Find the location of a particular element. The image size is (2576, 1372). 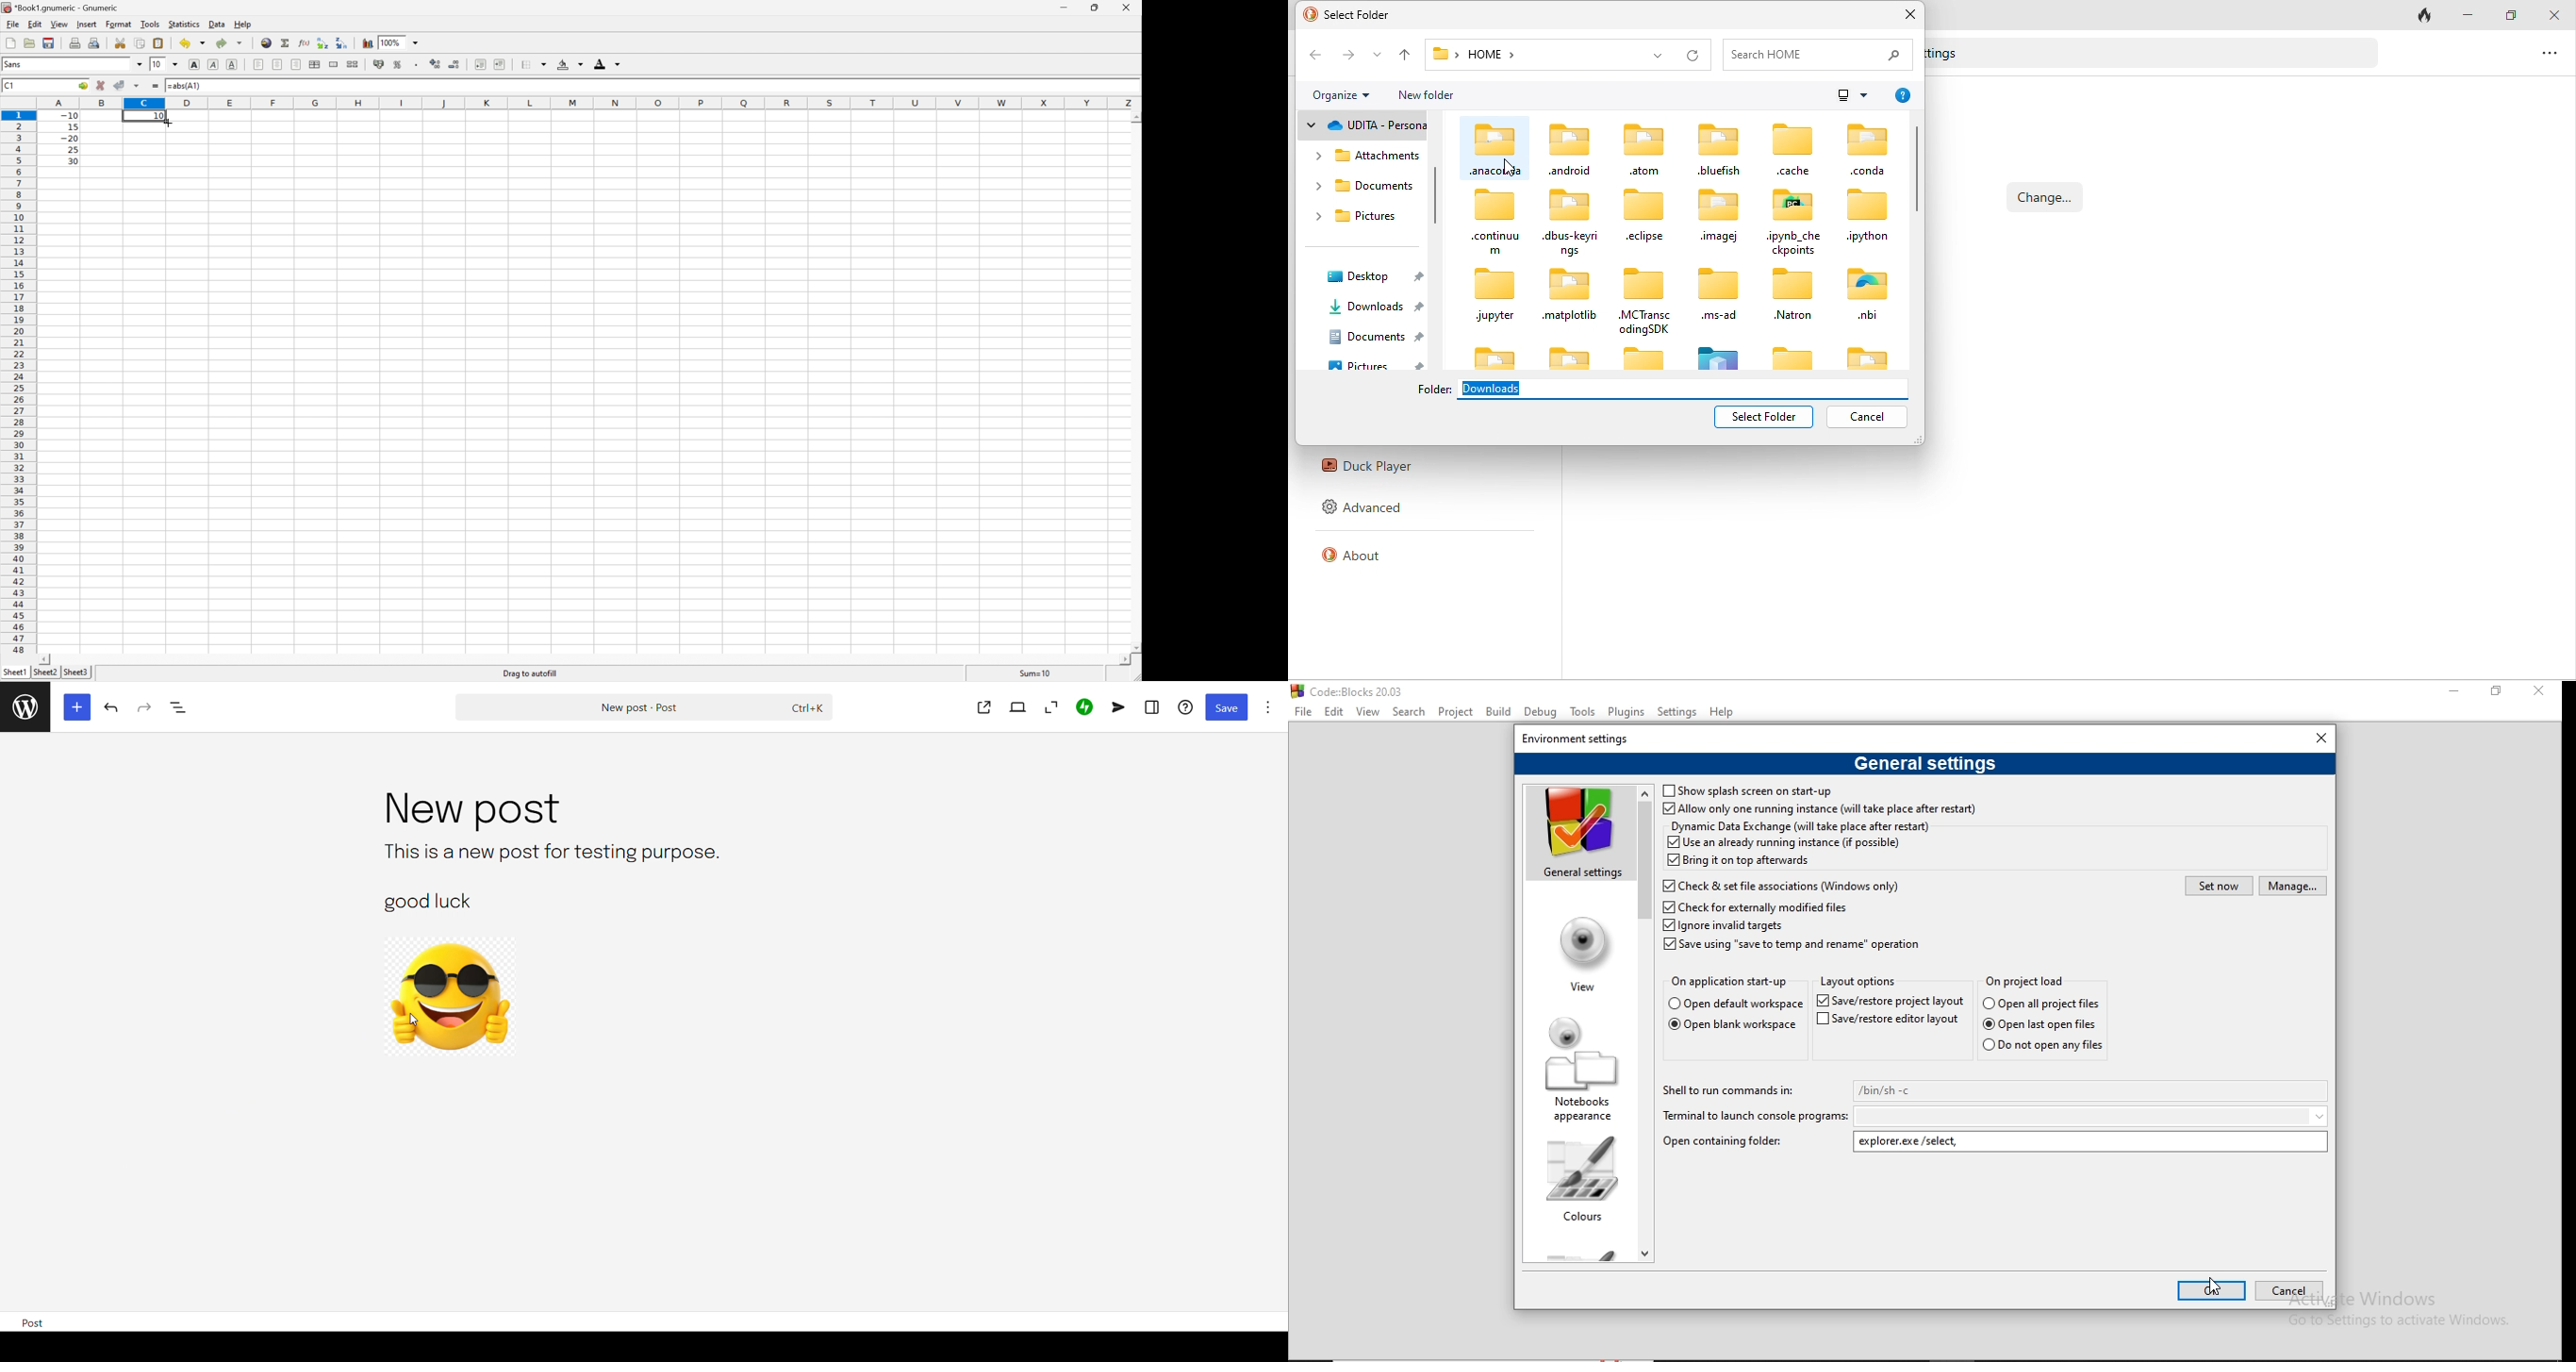

sheet2 is located at coordinates (45, 673).